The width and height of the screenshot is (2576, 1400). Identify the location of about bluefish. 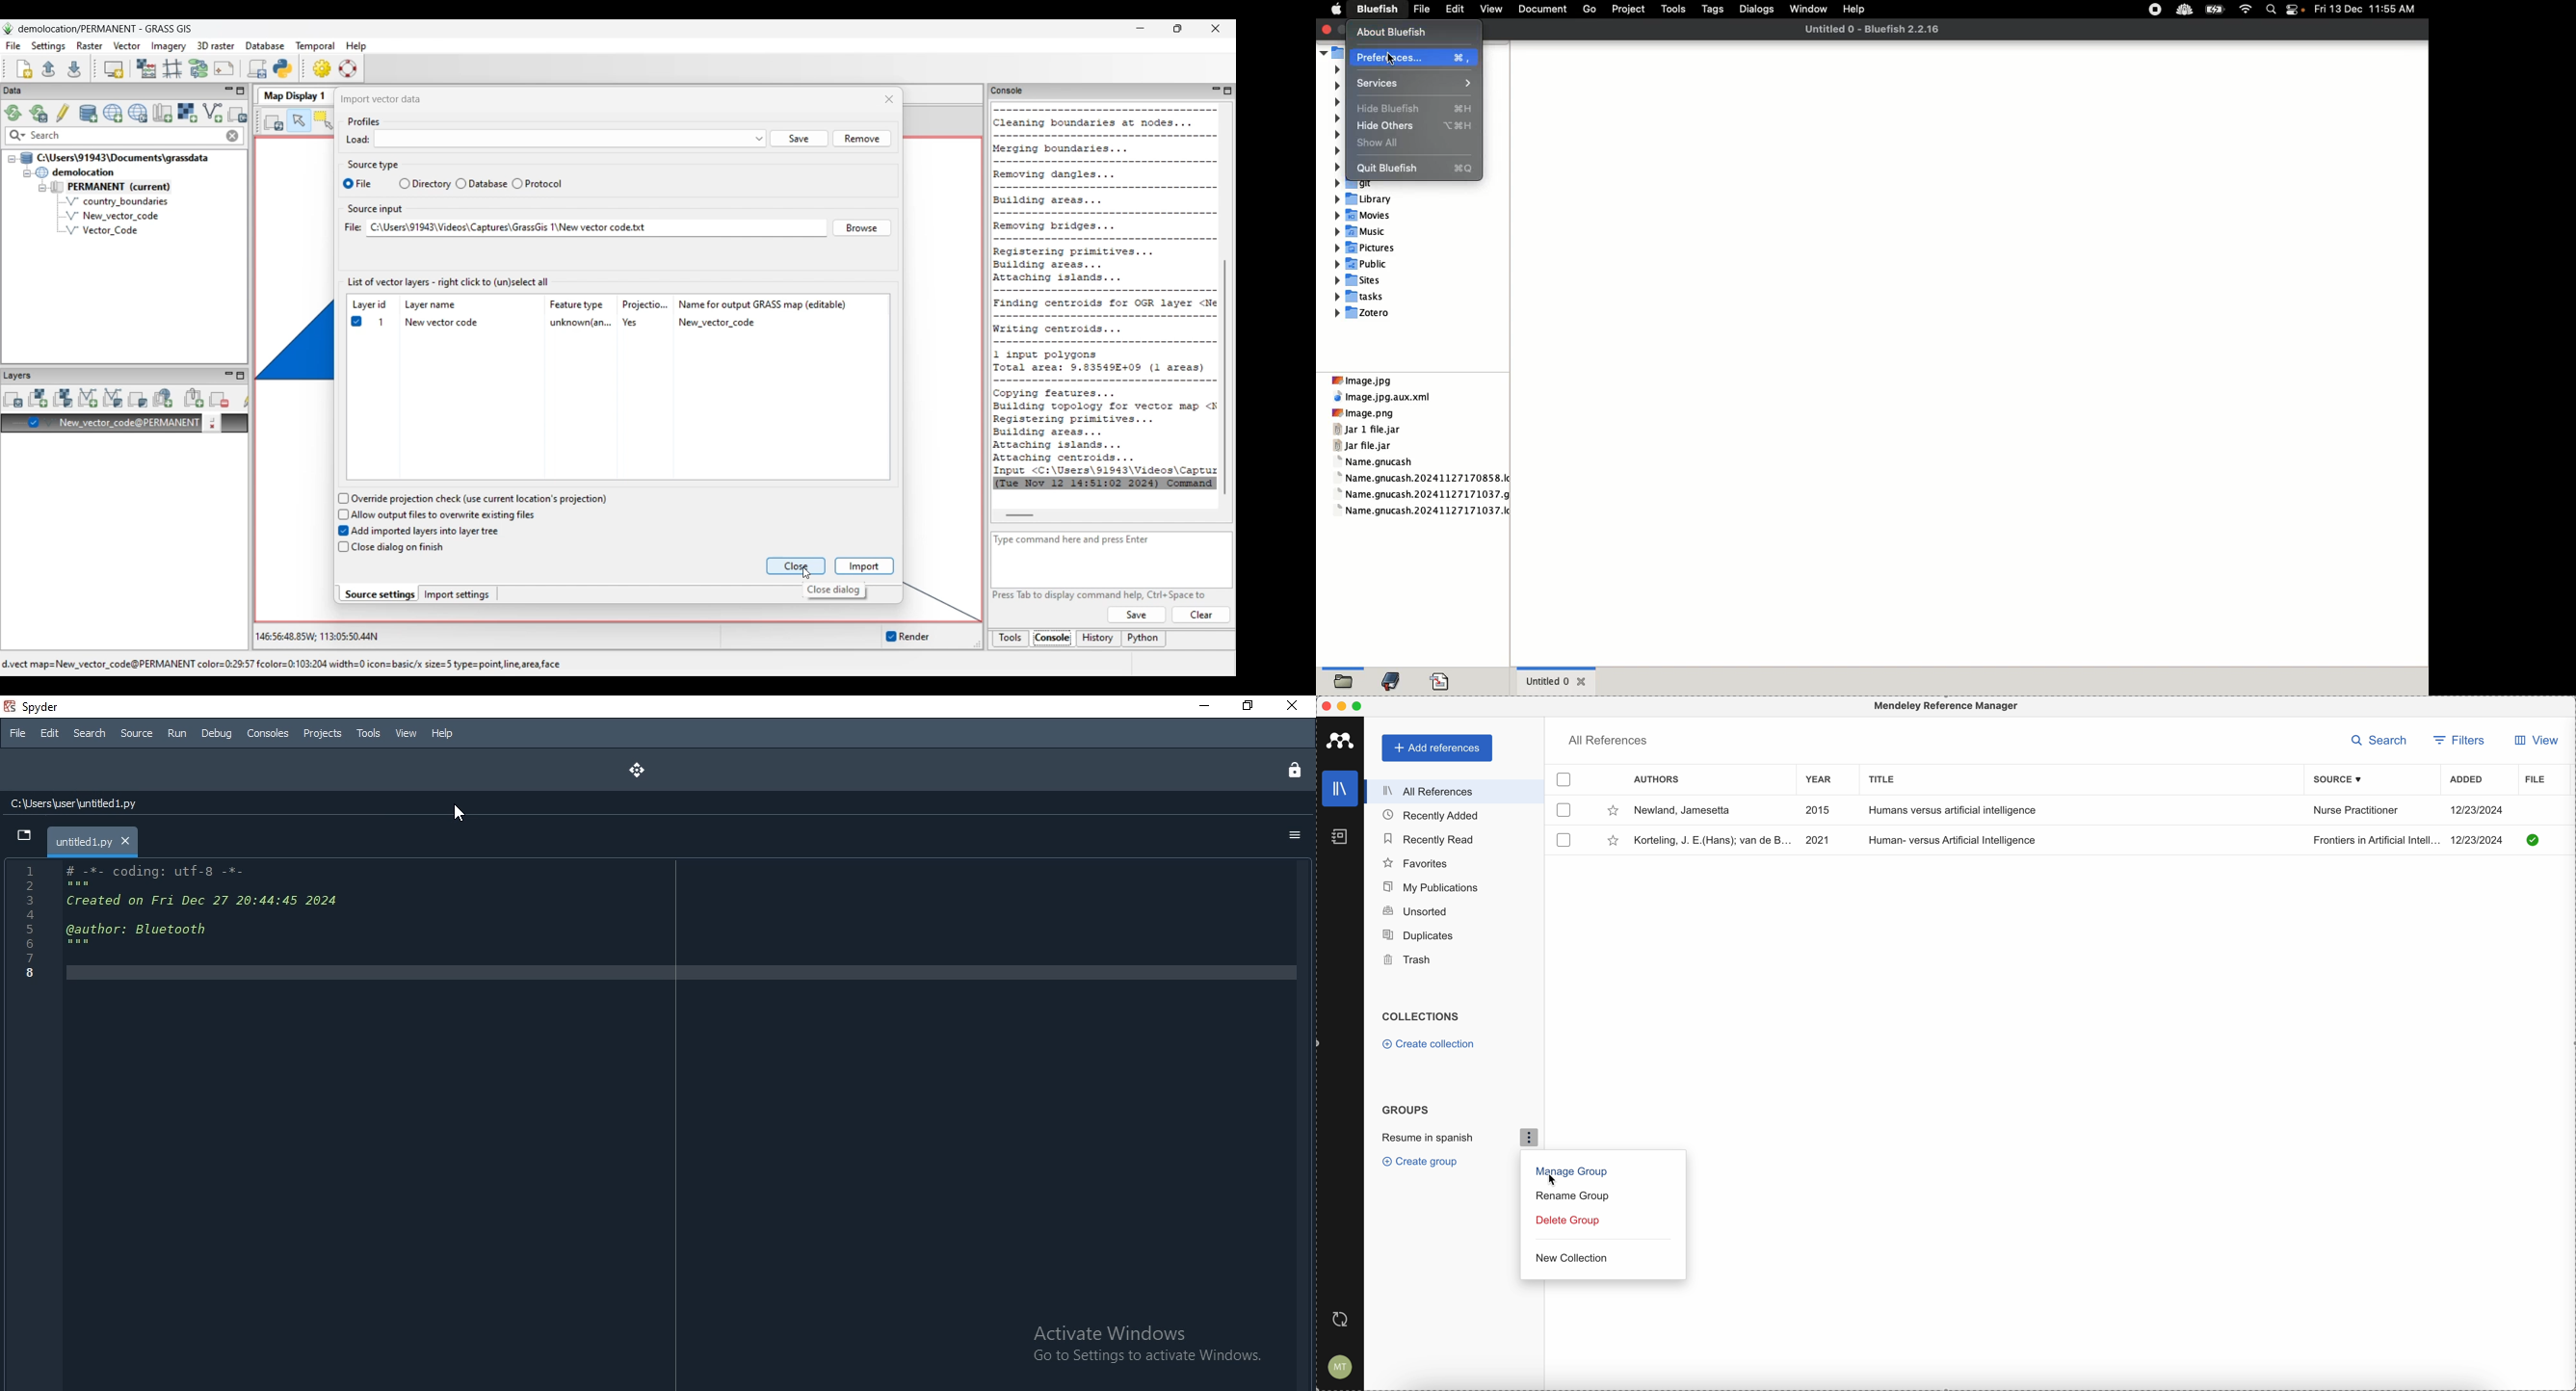
(1410, 32).